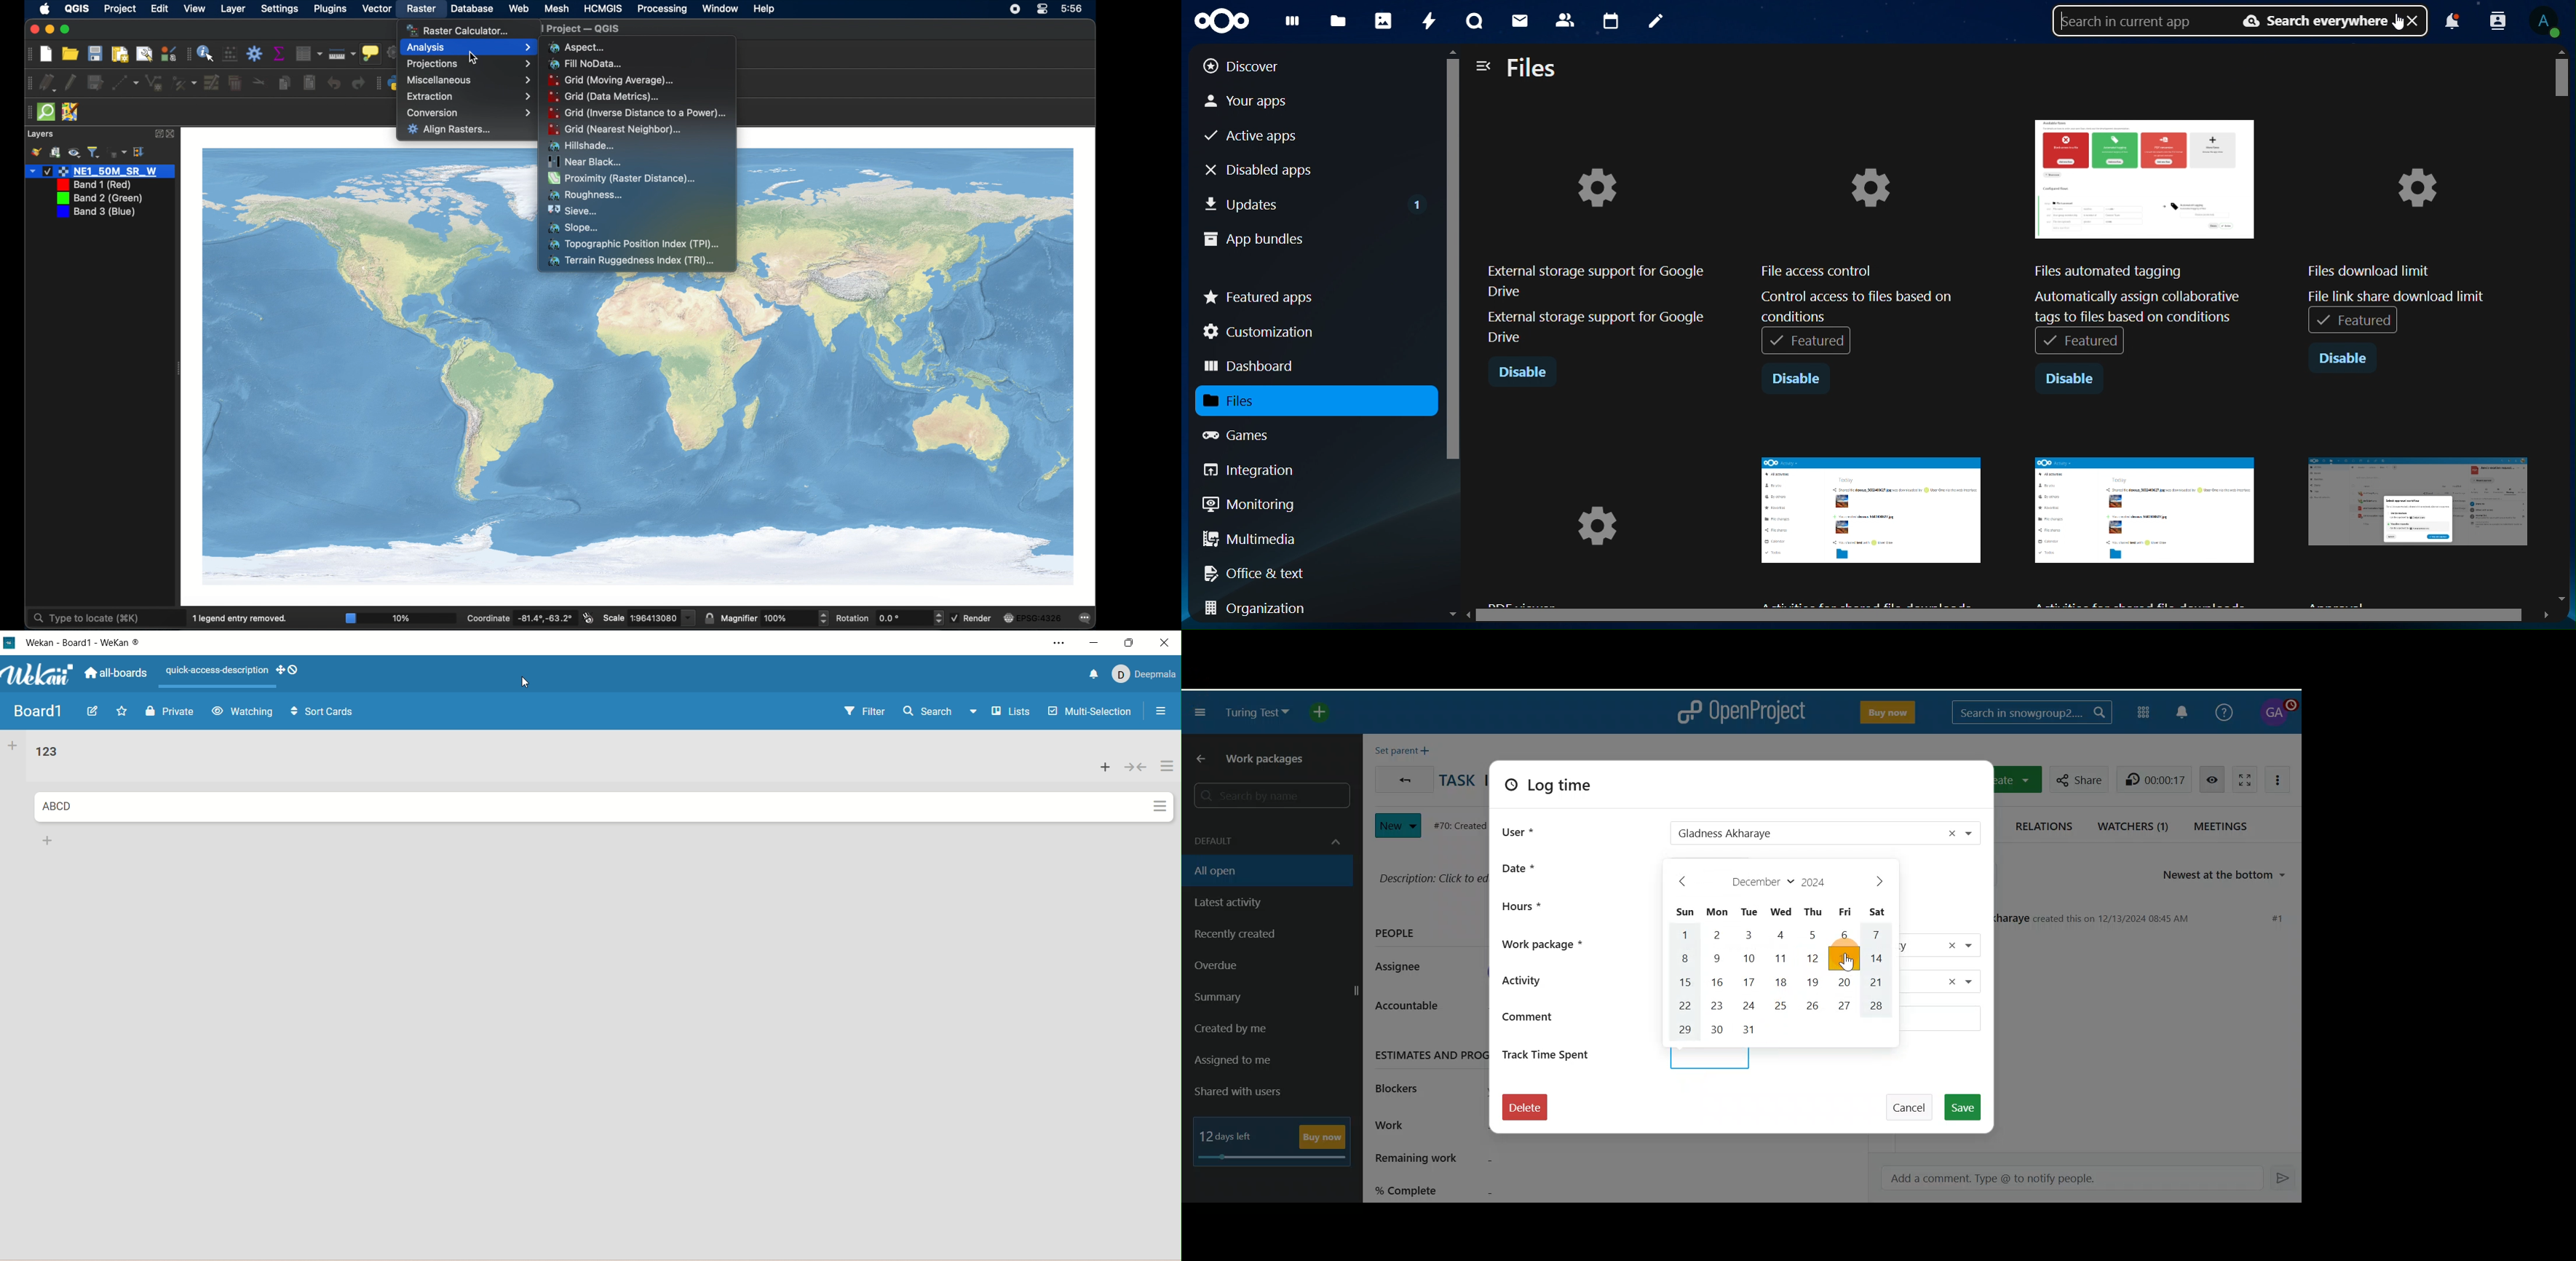 Image resolution: width=2576 pixels, height=1288 pixels. I want to click on File access control Control access to files based onconditions[Featured |, so click(1858, 249).